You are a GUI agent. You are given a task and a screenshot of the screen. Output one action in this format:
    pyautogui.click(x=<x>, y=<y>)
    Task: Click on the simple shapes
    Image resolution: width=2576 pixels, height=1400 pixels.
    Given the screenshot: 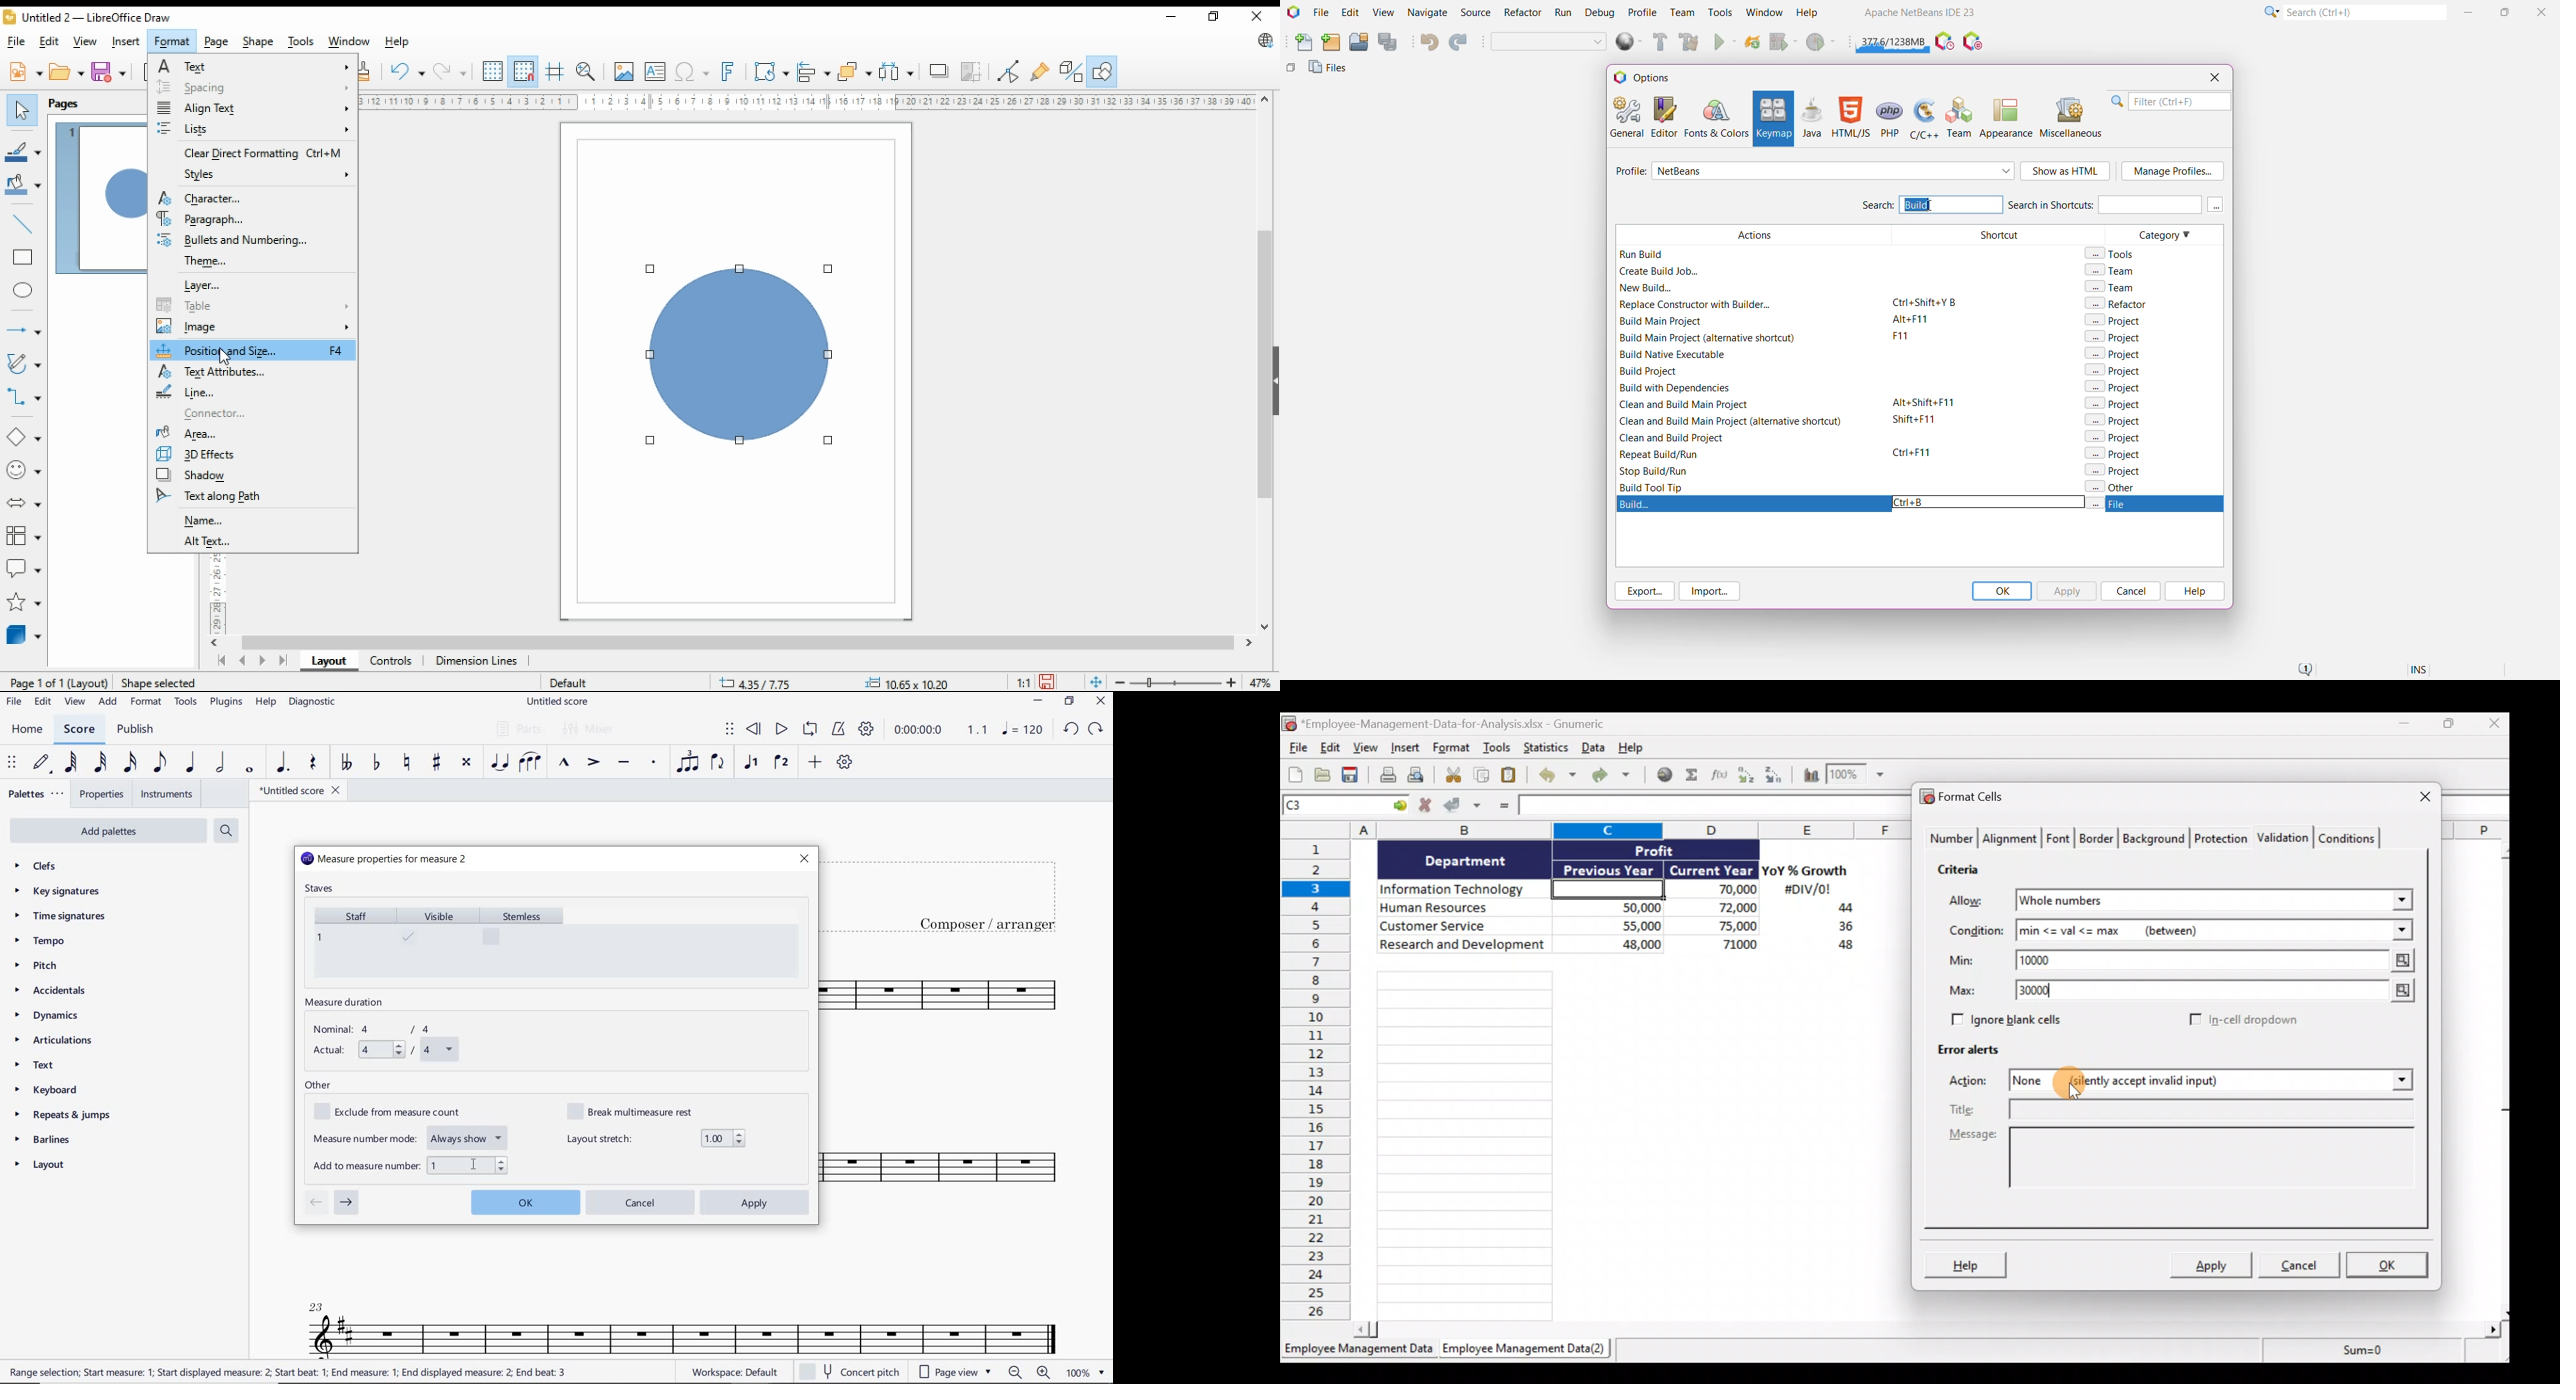 What is the action you would take?
    pyautogui.click(x=22, y=436)
    